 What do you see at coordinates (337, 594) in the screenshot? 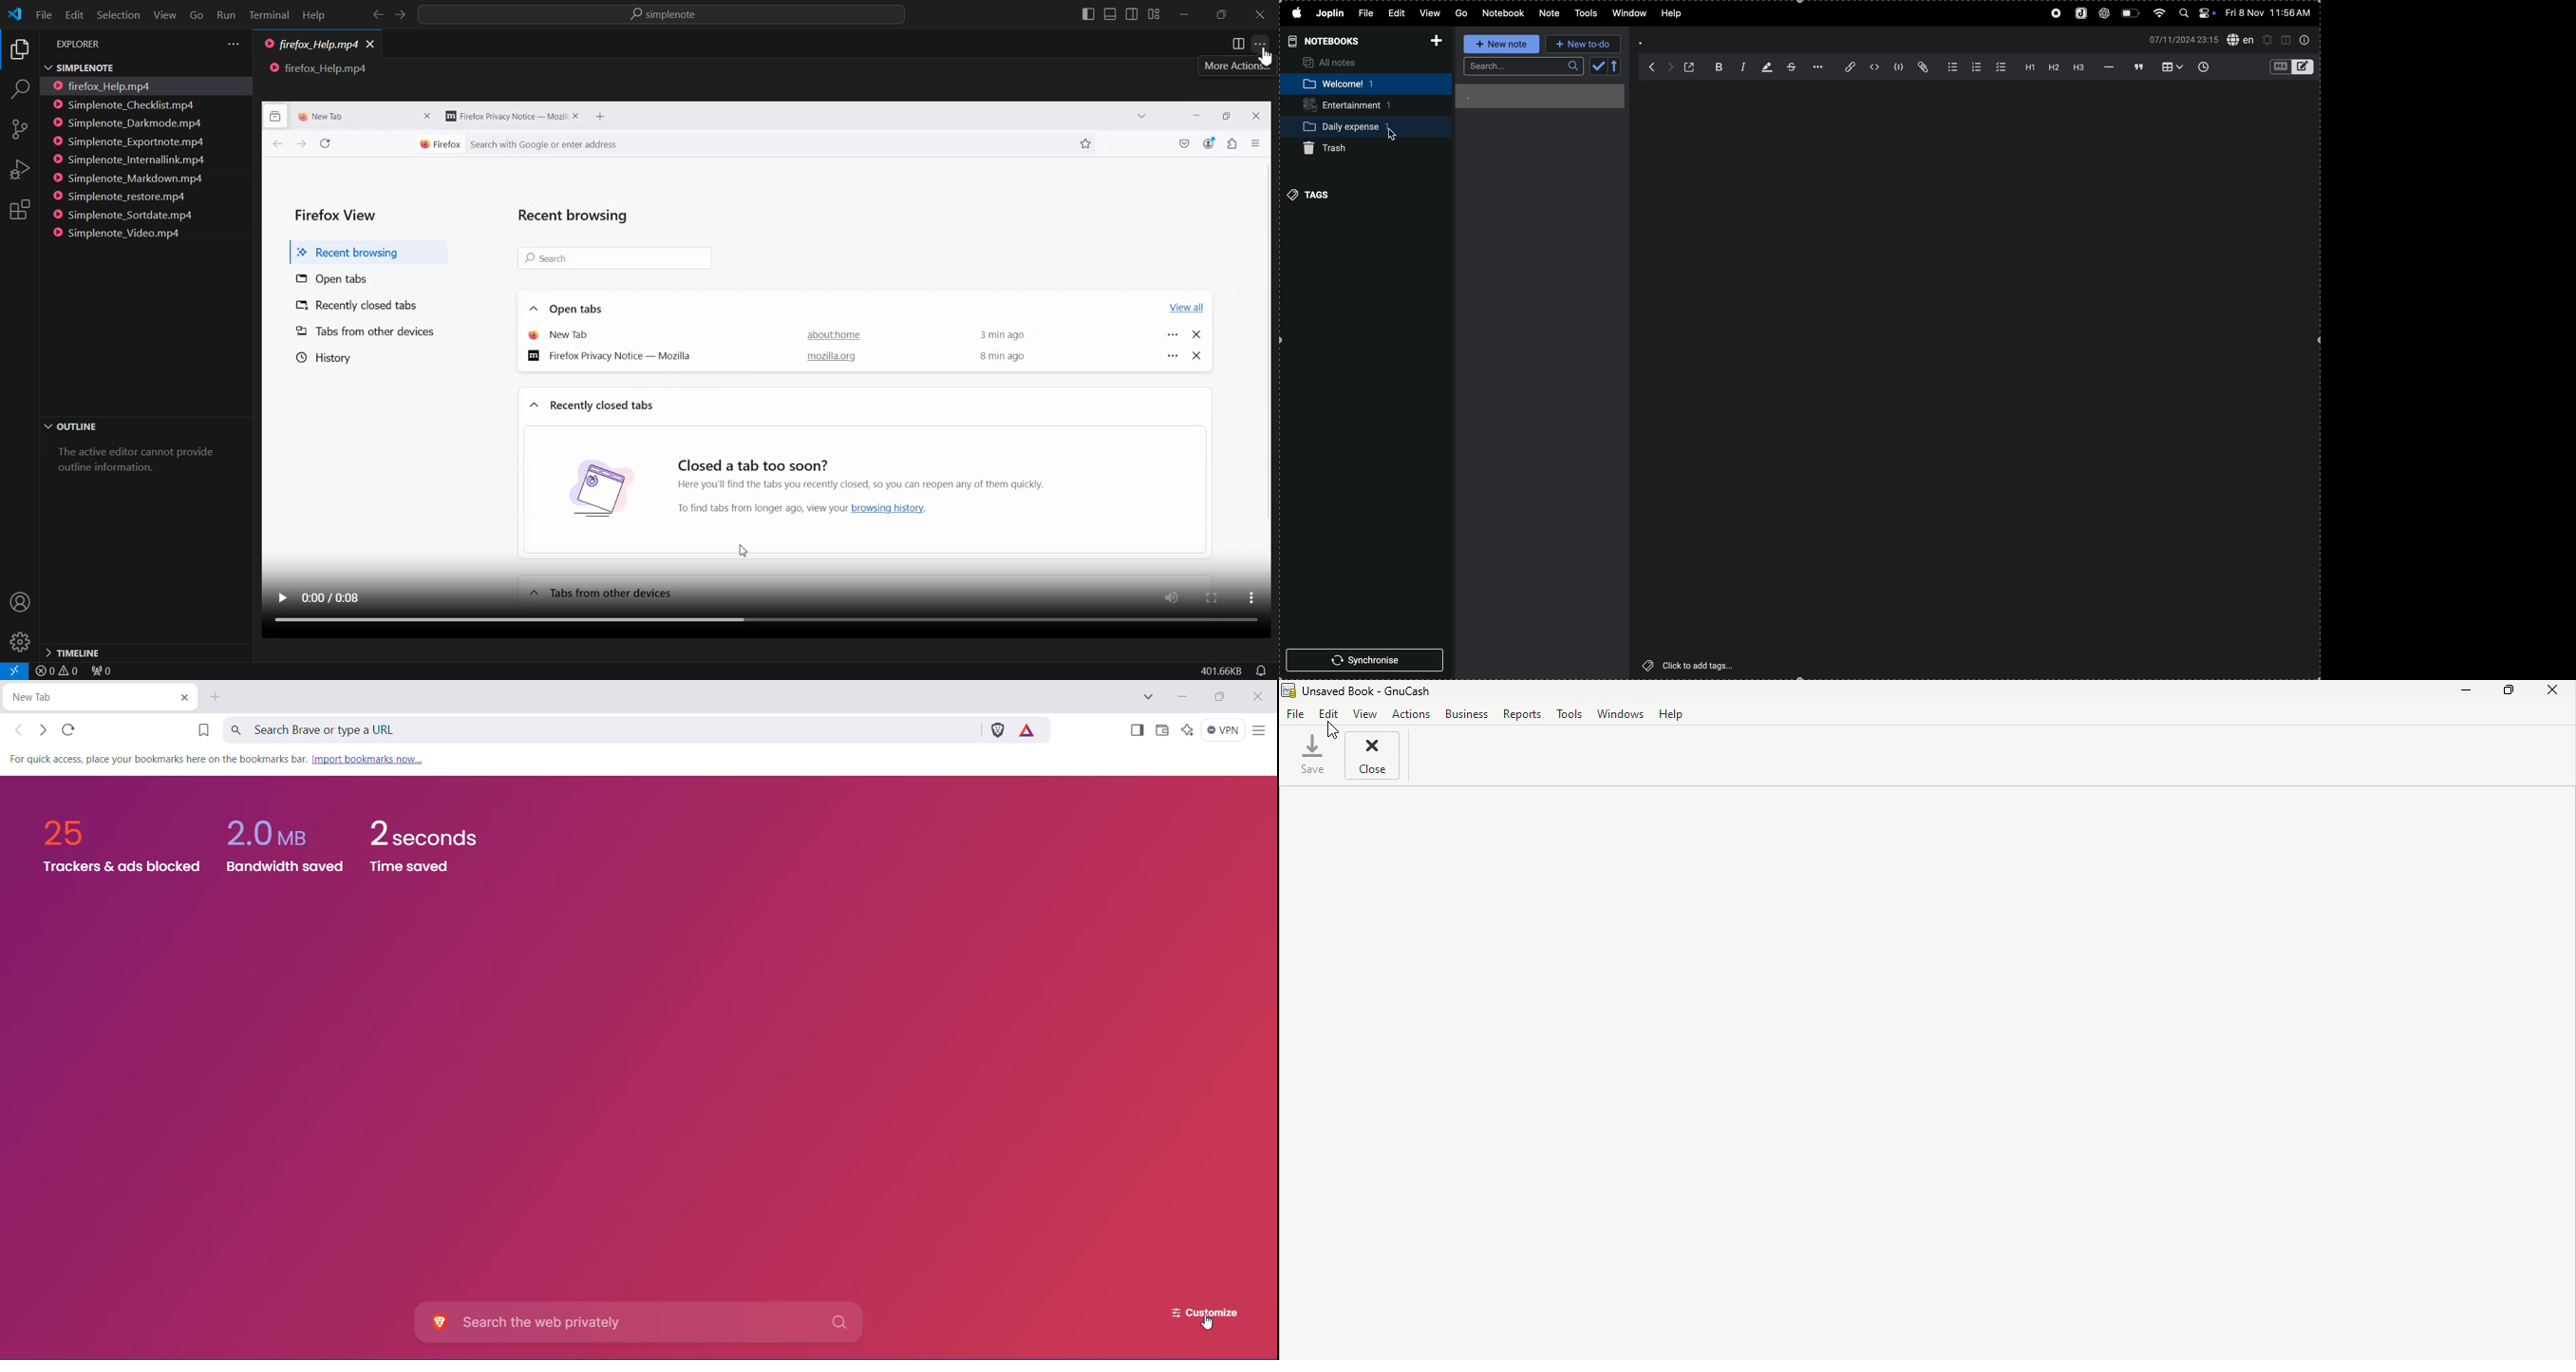
I see `0o'00 / 0:08` at bounding box center [337, 594].